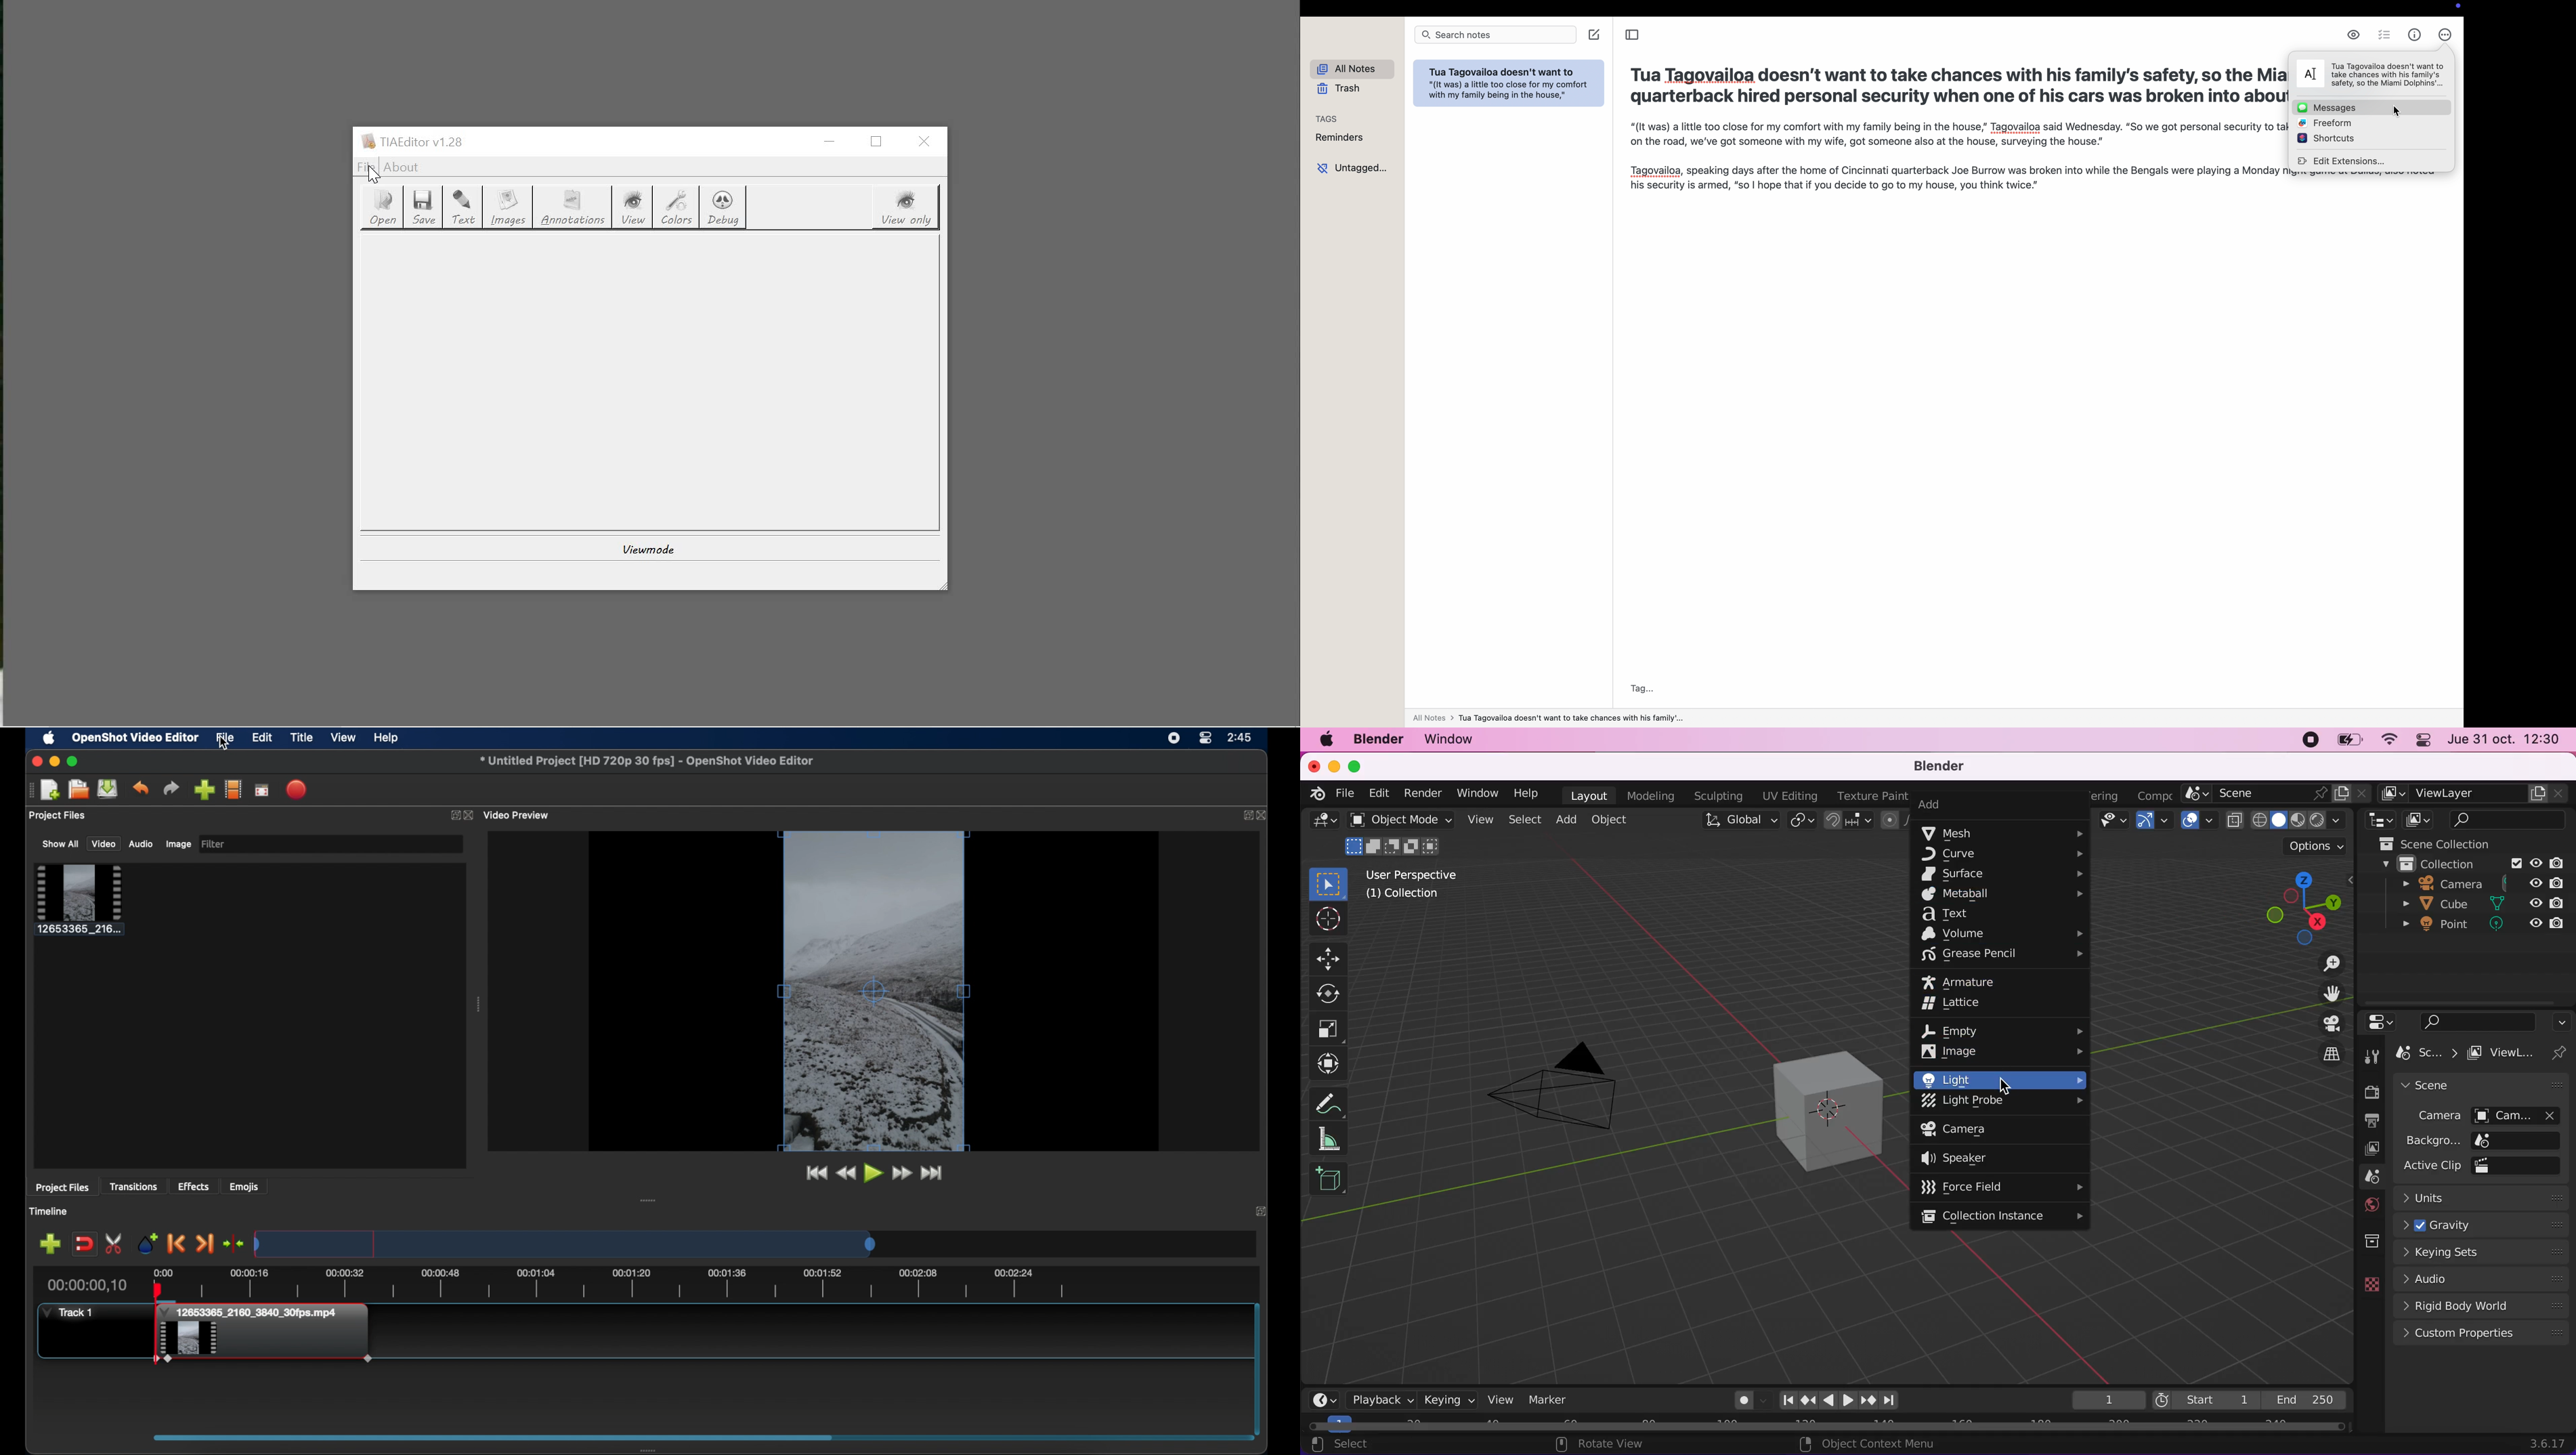 The image size is (2576, 1456). I want to click on jump to end, so click(933, 1173).